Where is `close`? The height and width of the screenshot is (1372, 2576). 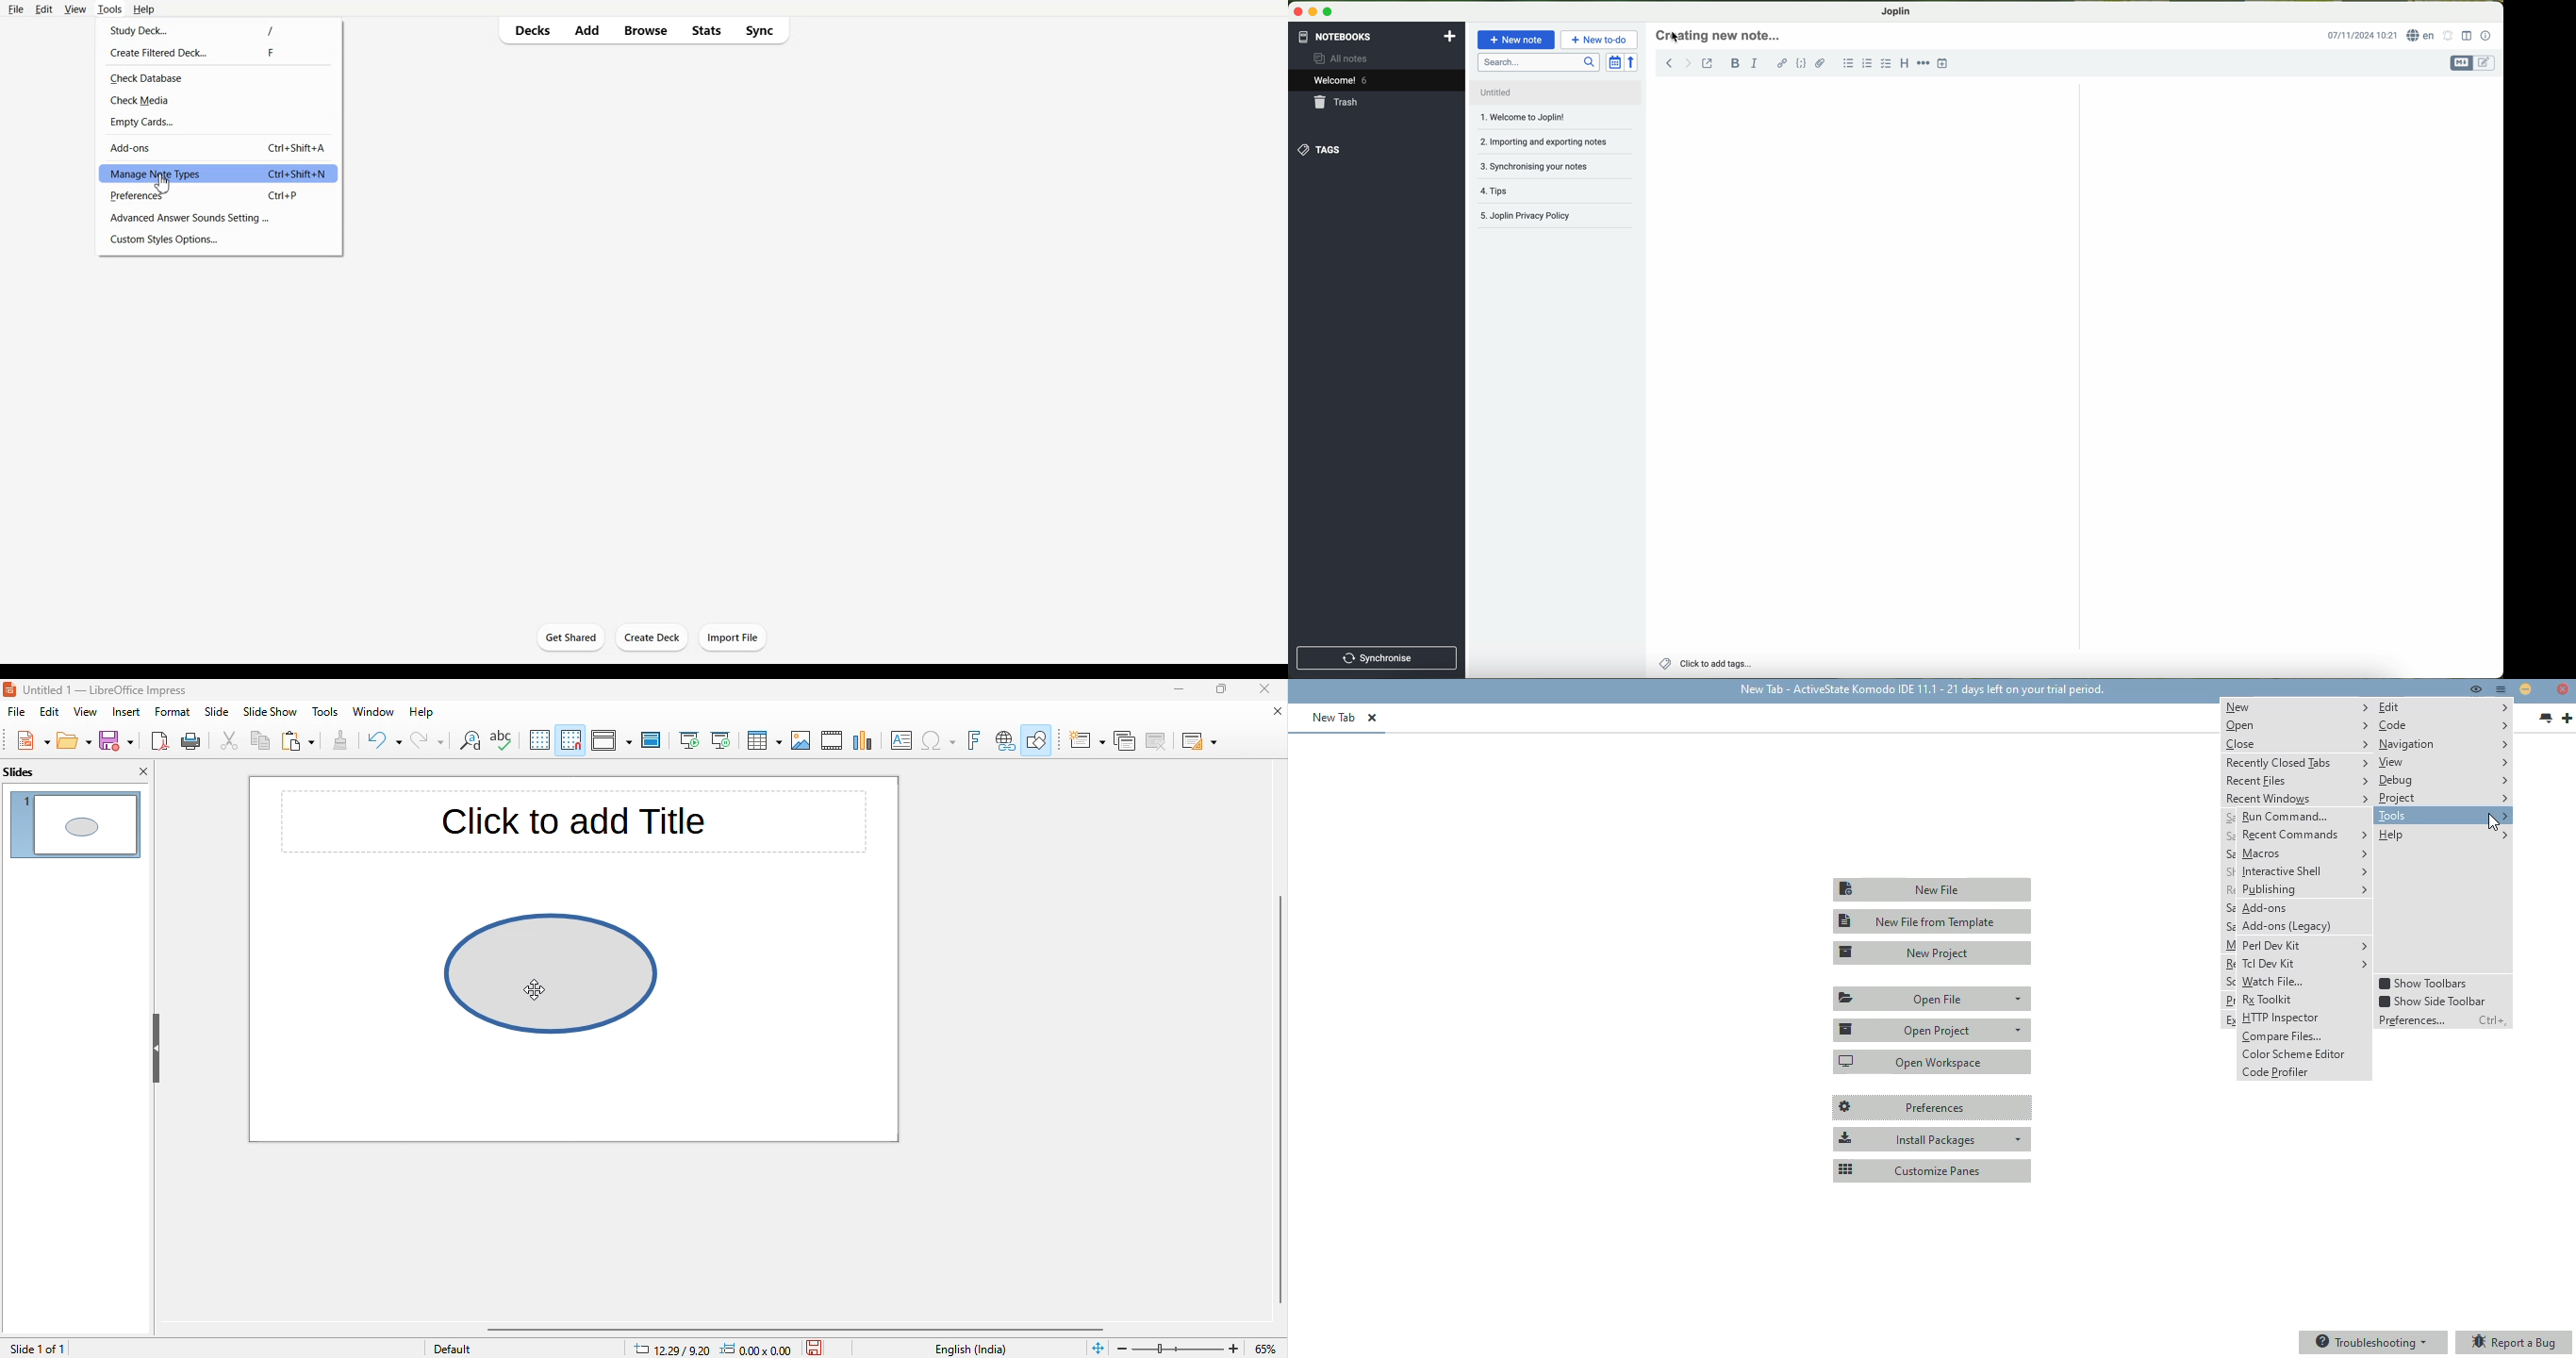
close is located at coordinates (143, 772).